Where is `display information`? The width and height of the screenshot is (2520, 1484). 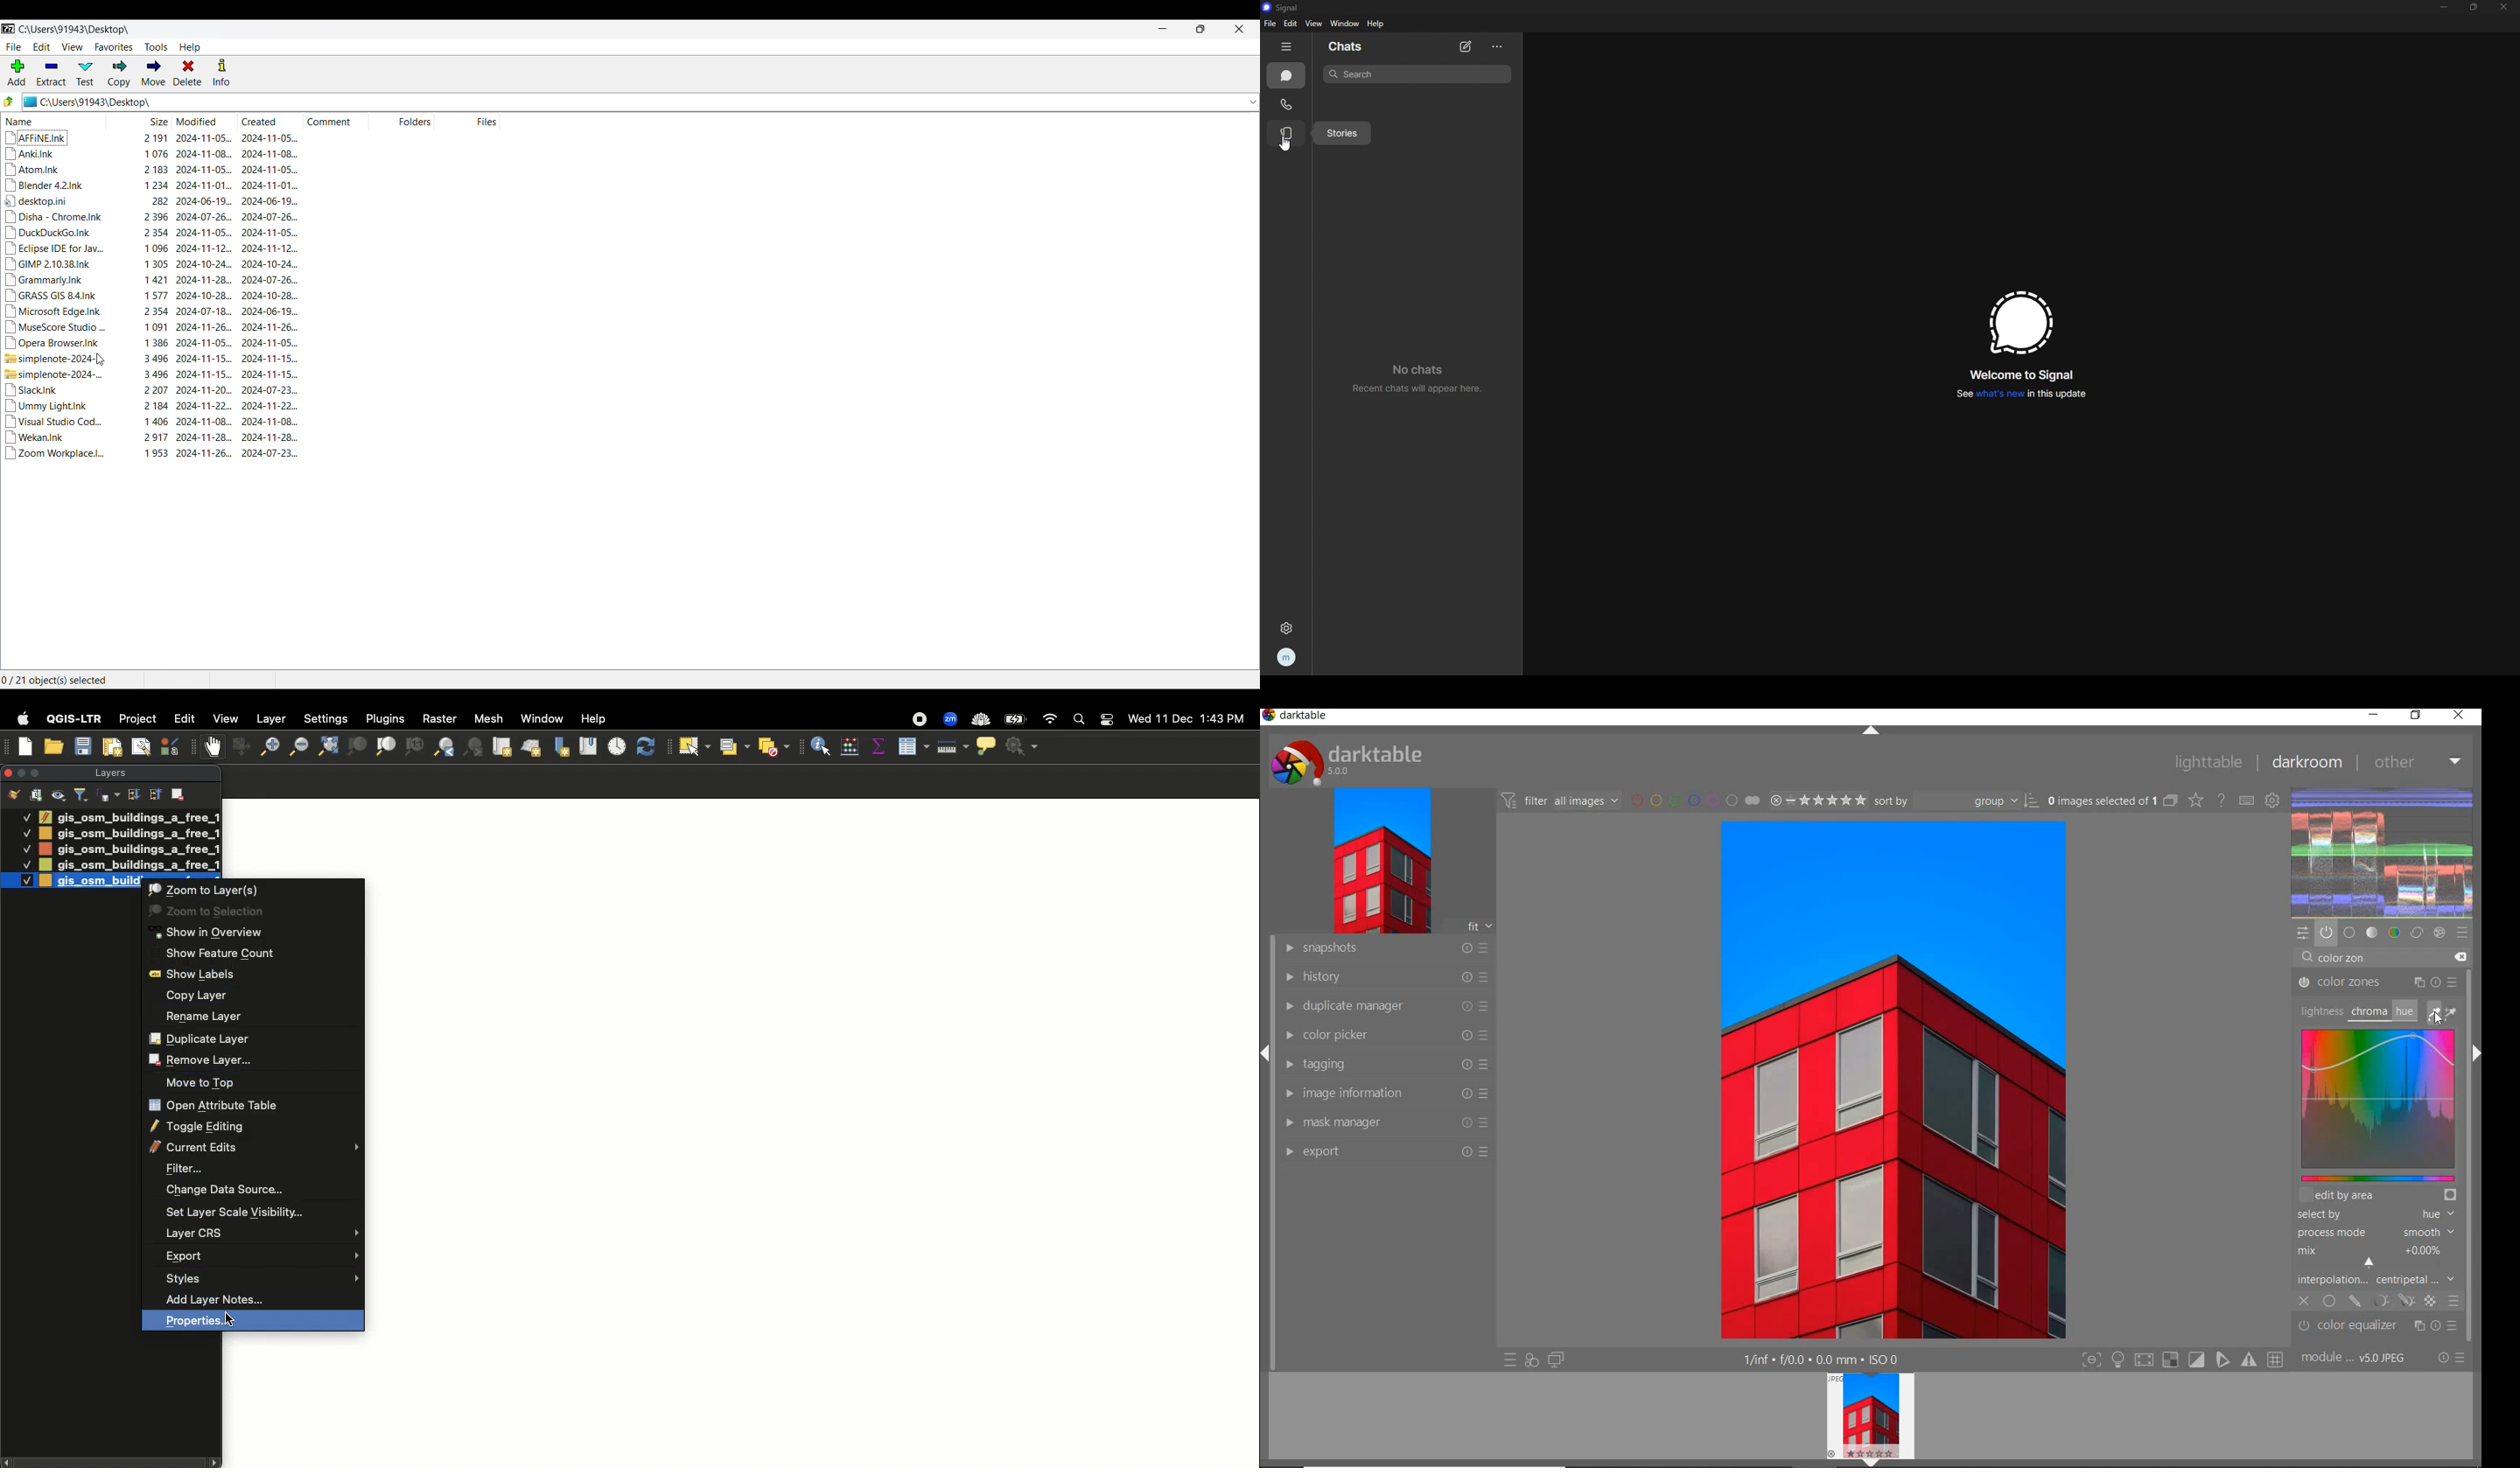 display information is located at coordinates (1822, 1360).